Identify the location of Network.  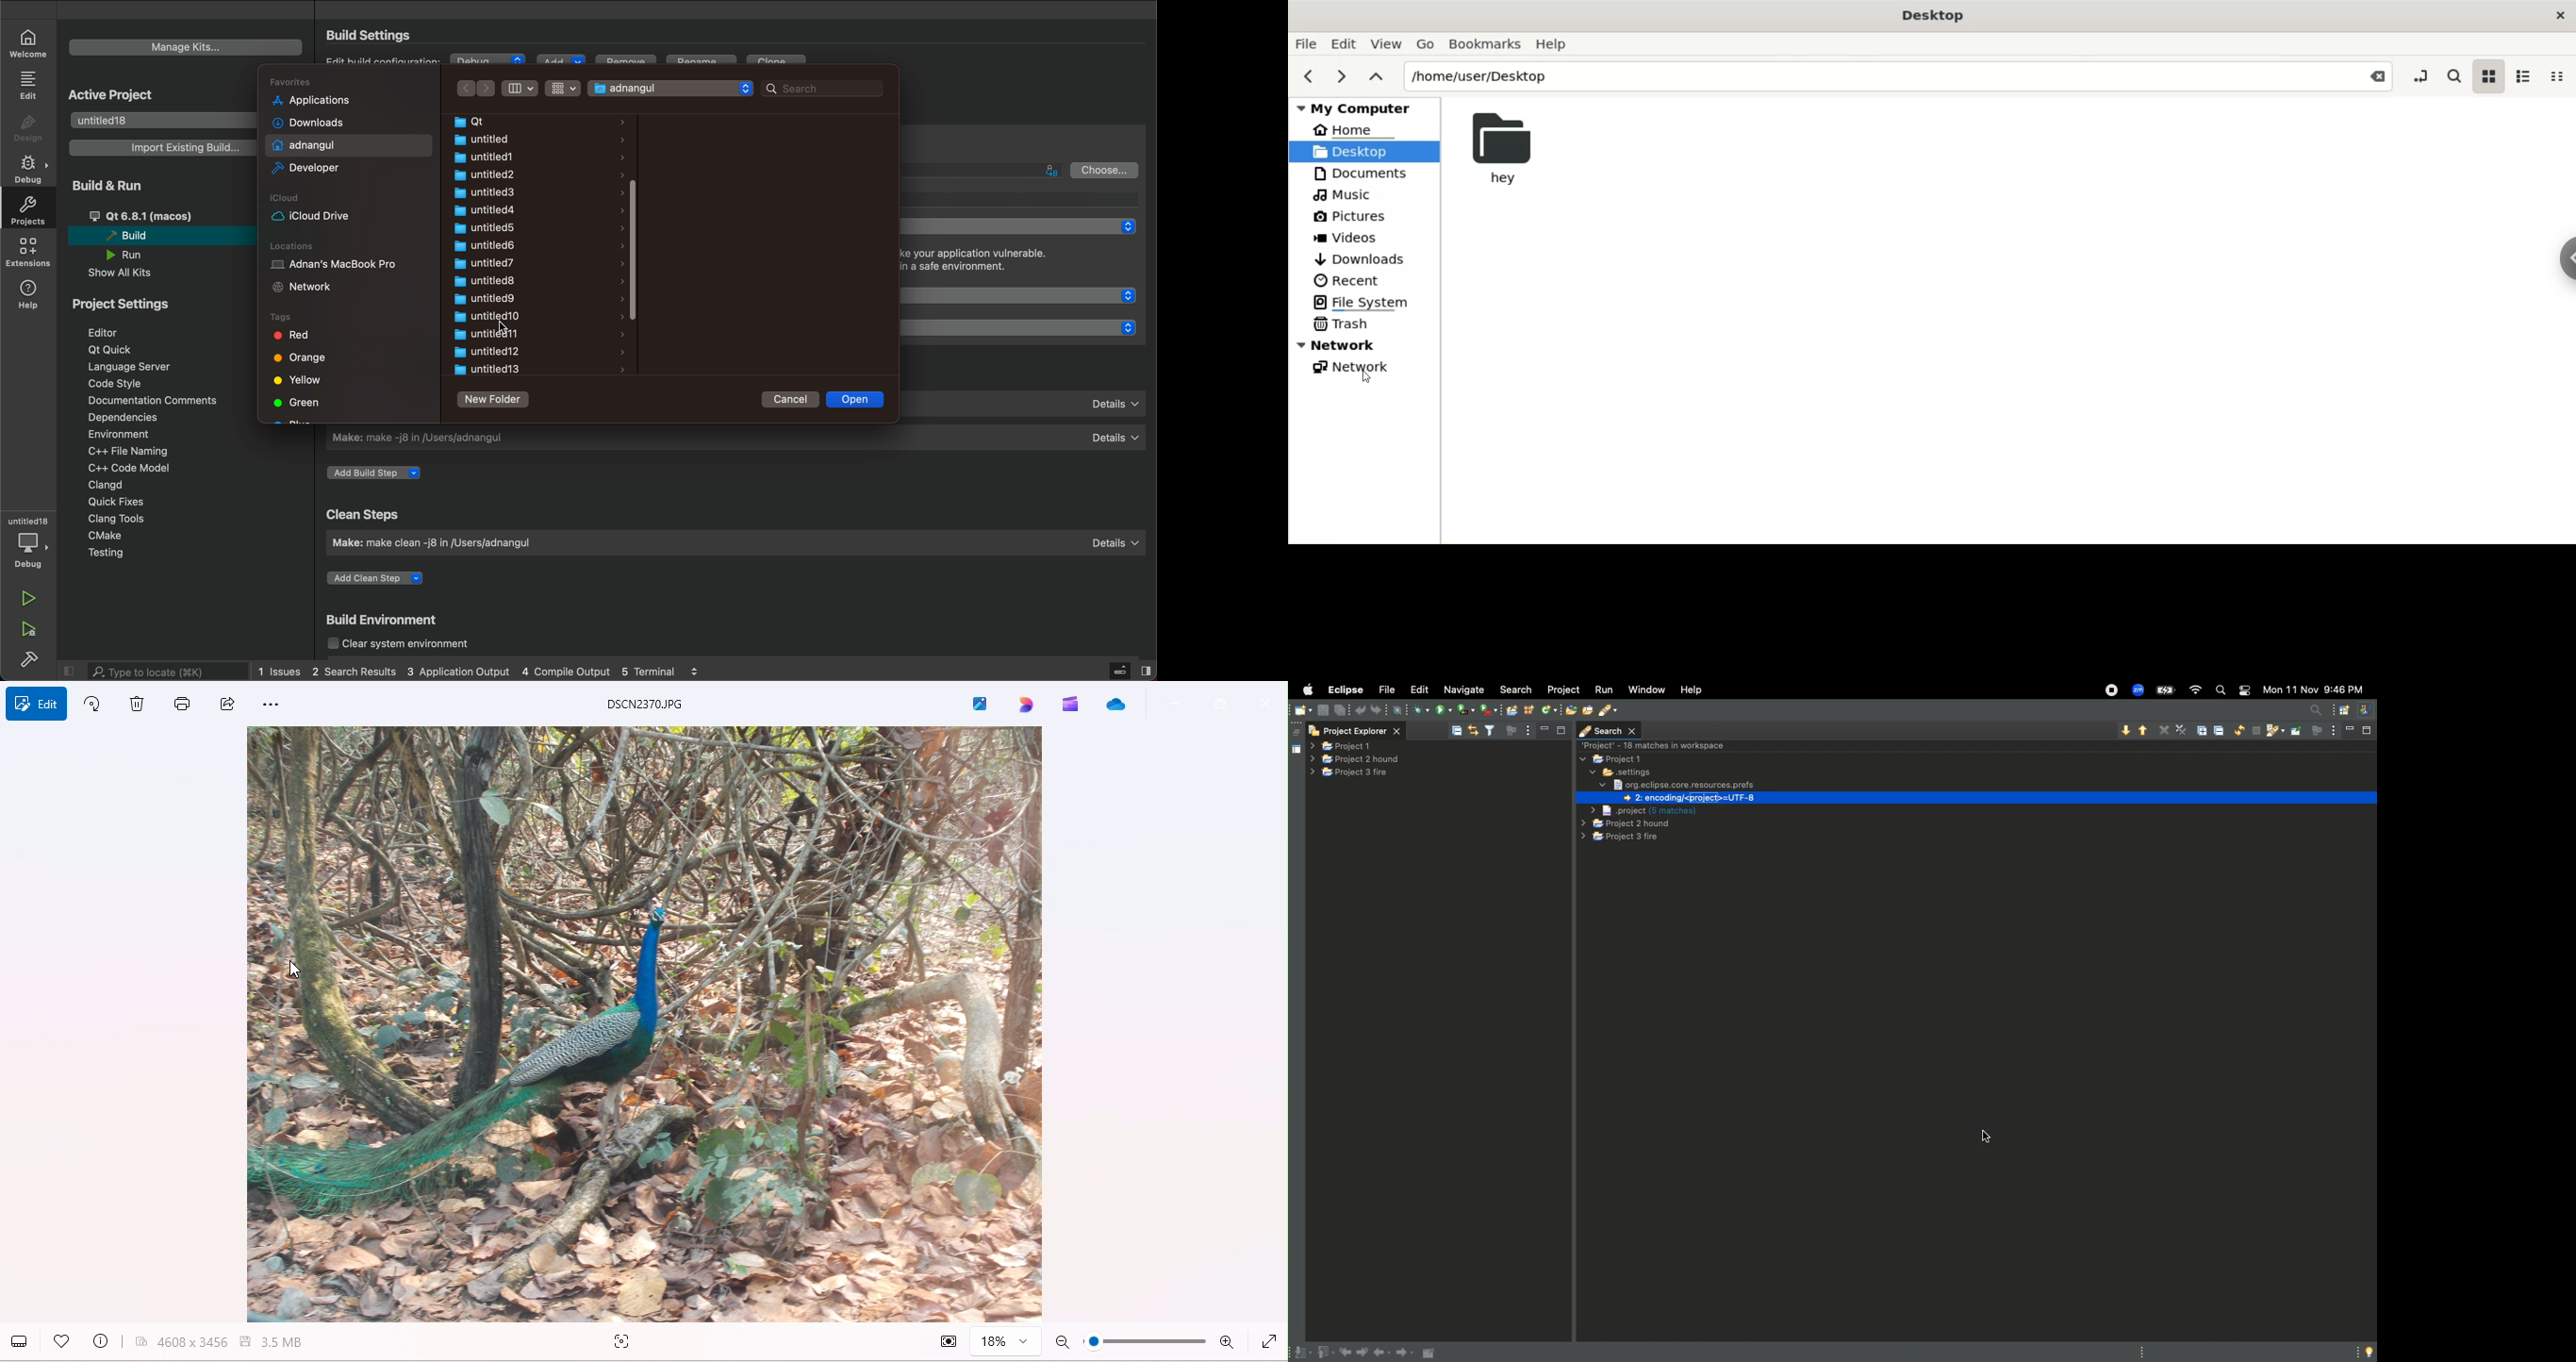
(1361, 372).